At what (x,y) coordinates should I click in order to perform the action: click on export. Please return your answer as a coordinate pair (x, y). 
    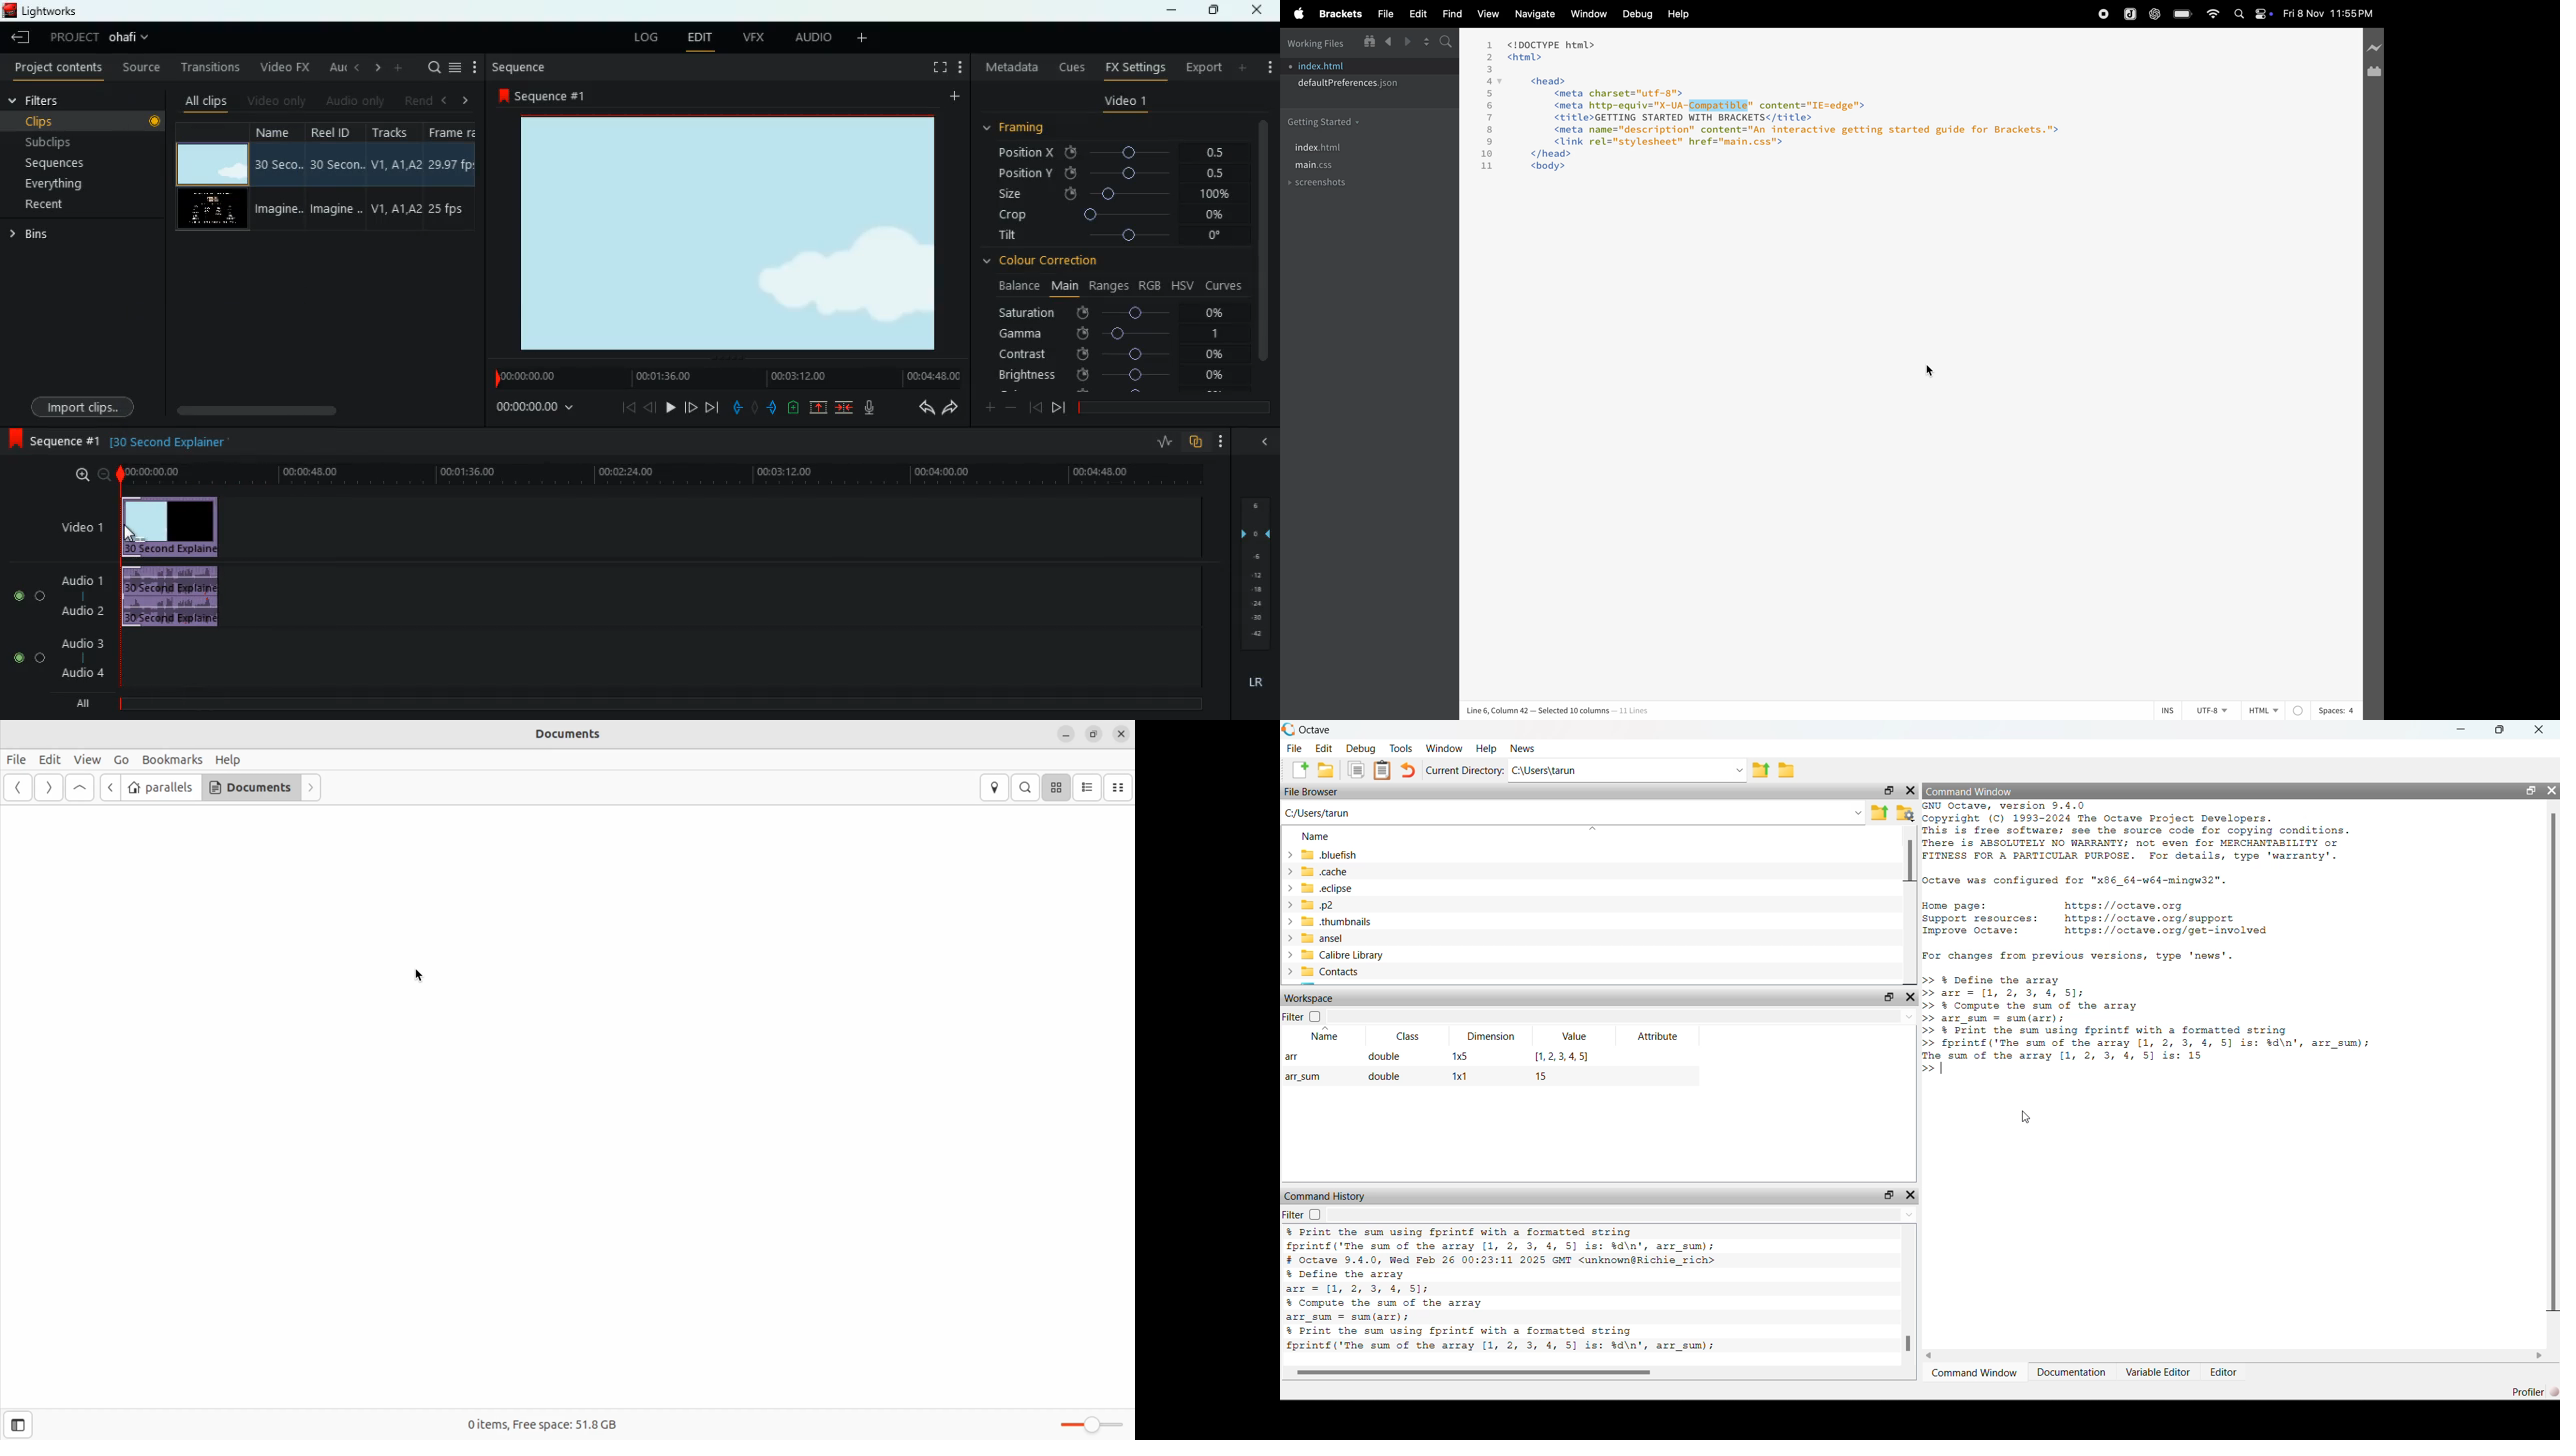
    Looking at the image, I should click on (1203, 66).